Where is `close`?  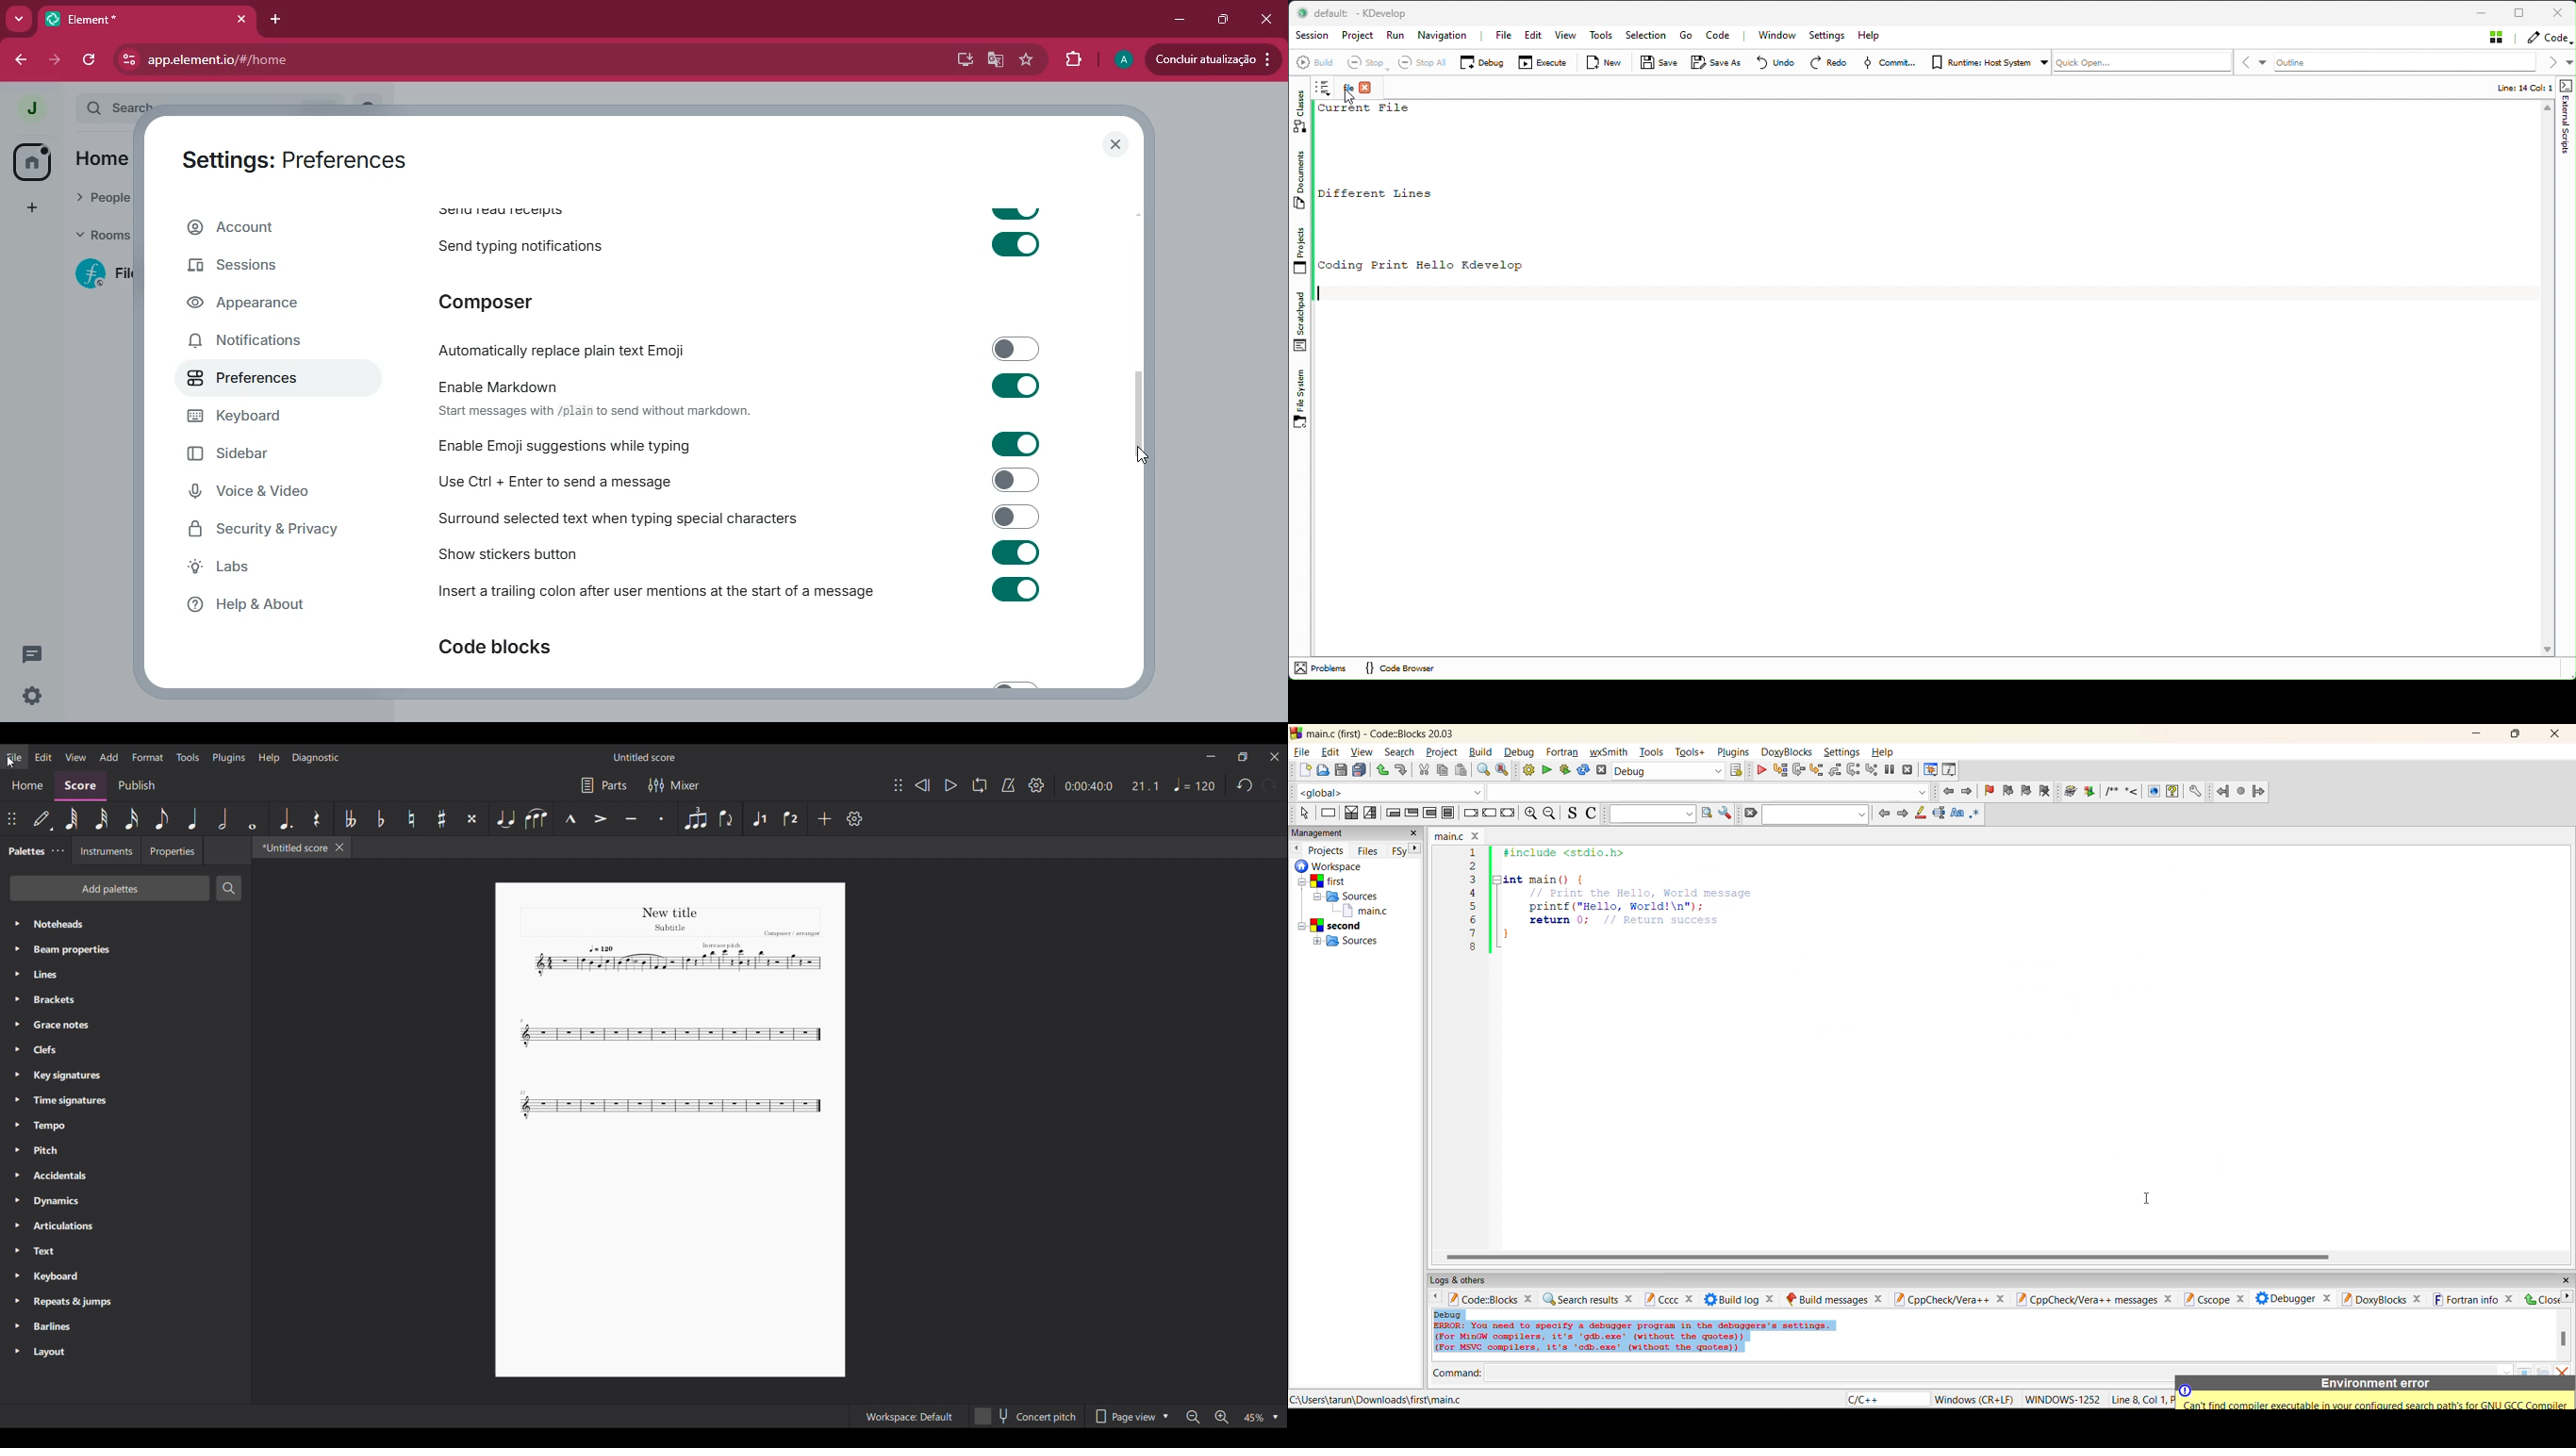 close is located at coordinates (2239, 1299).